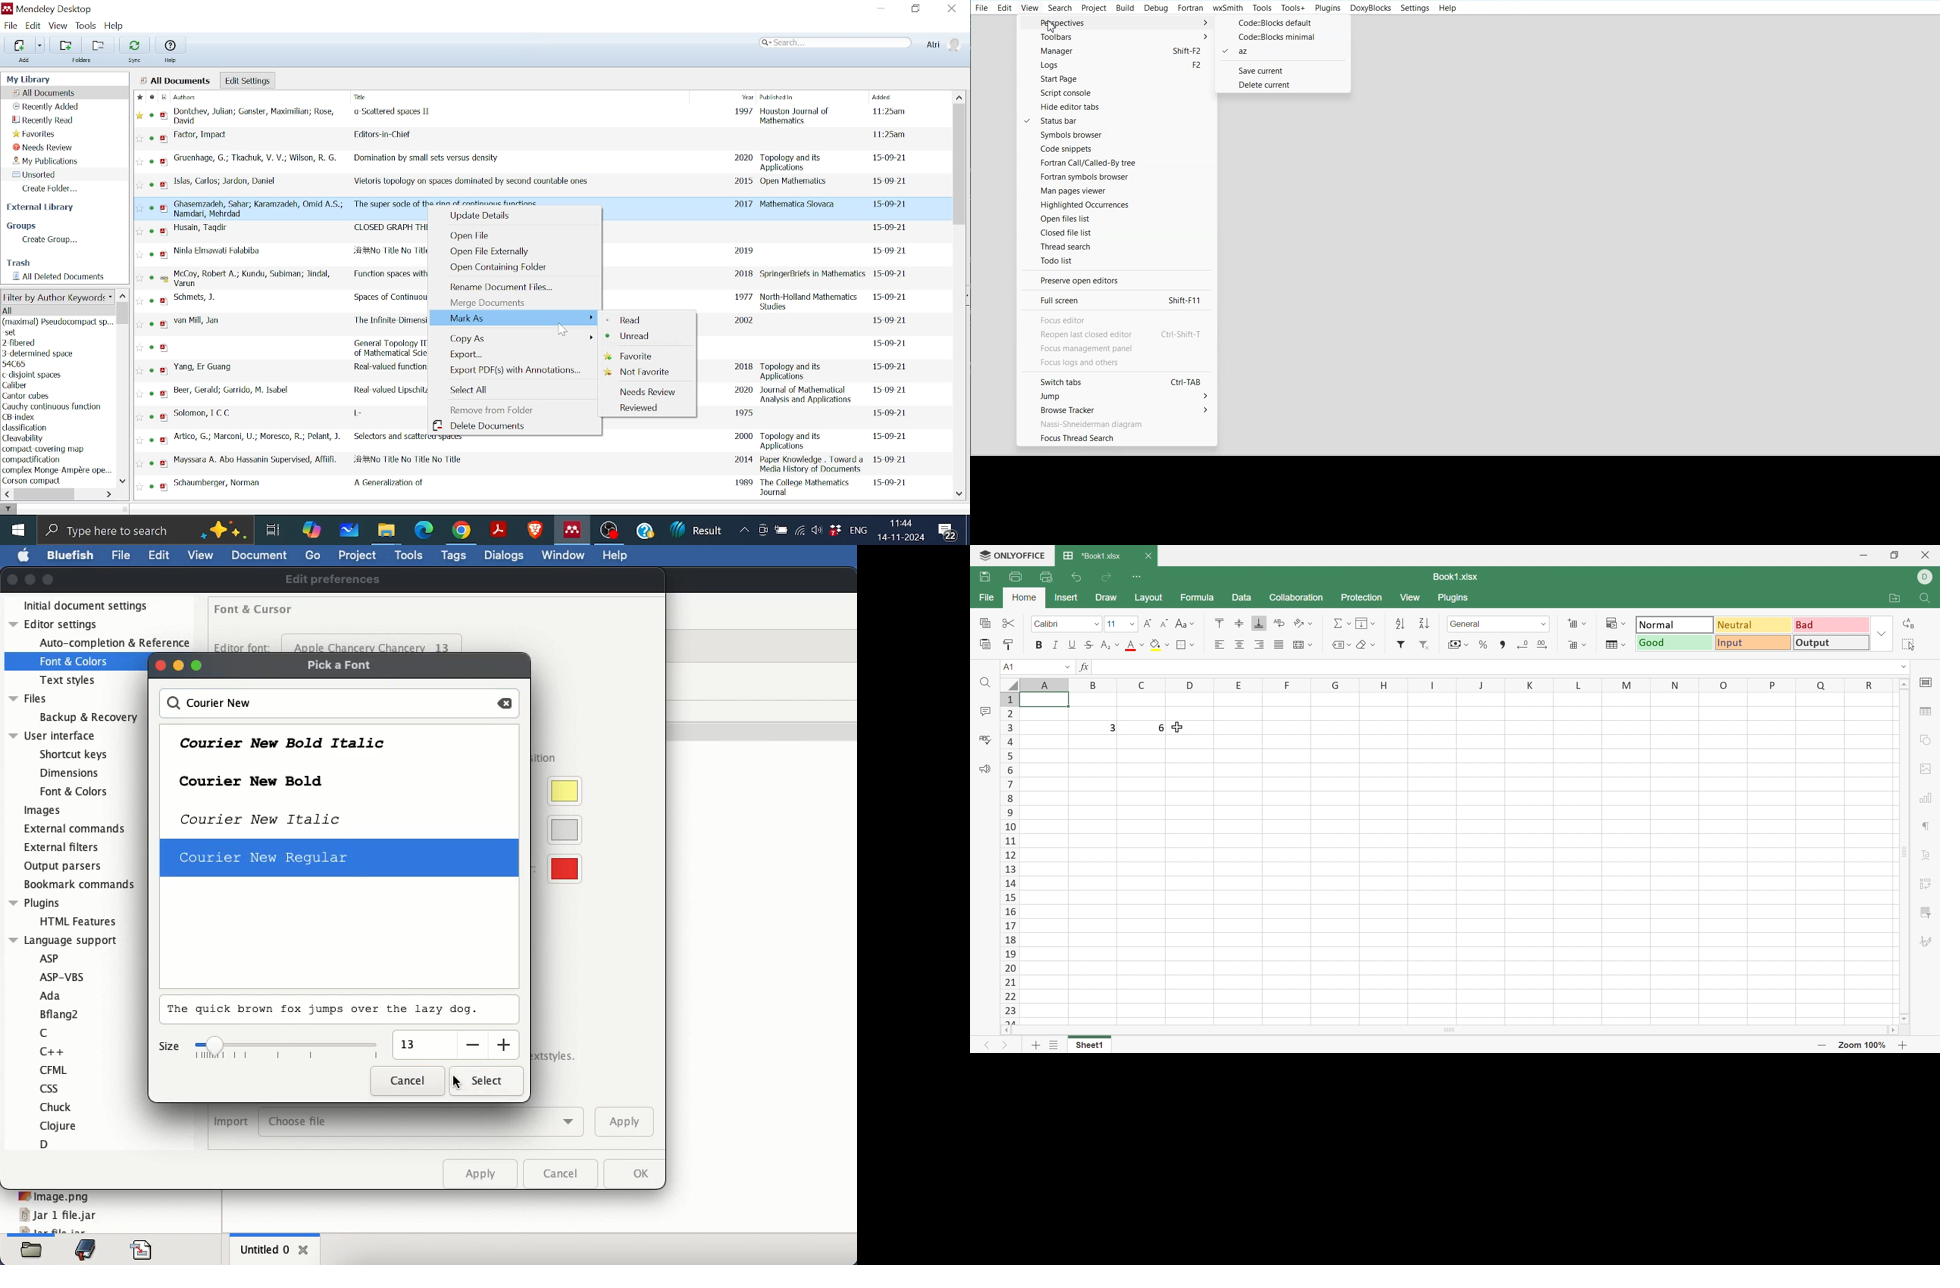 The height and width of the screenshot is (1288, 1960). I want to click on Perspective, so click(1117, 23).